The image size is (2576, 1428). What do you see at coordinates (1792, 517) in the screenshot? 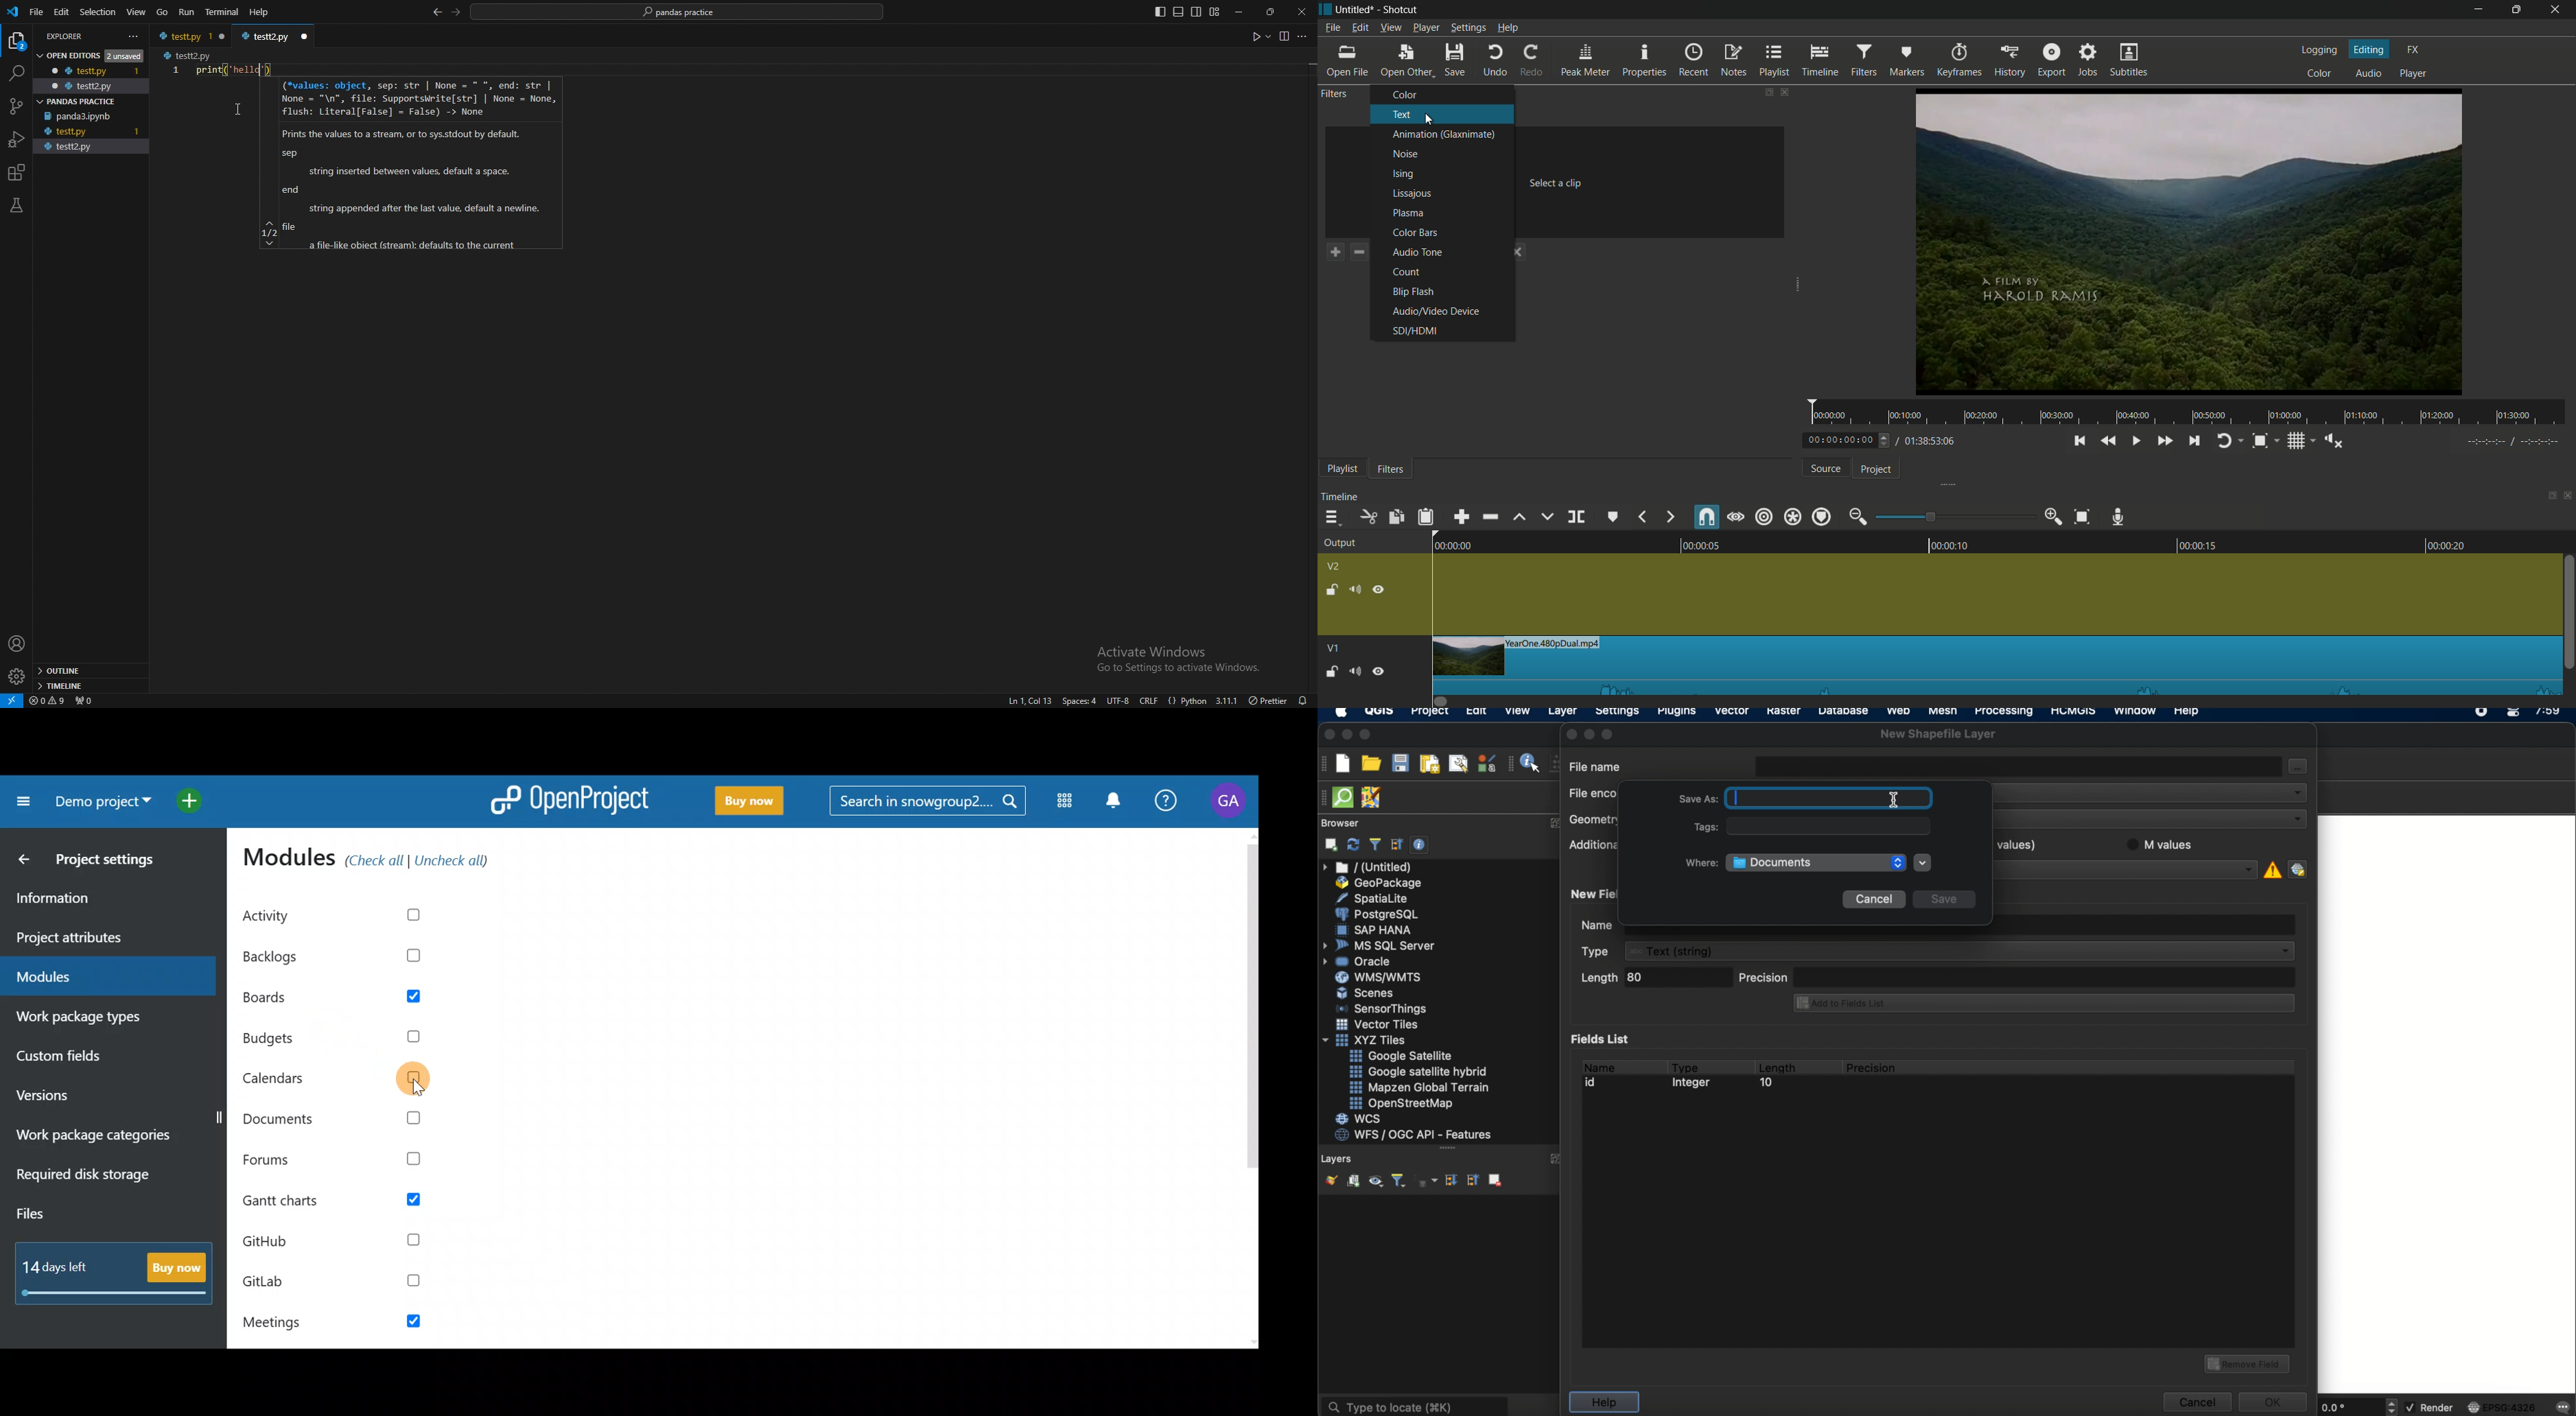
I see `ripple all tracks` at bounding box center [1792, 517].